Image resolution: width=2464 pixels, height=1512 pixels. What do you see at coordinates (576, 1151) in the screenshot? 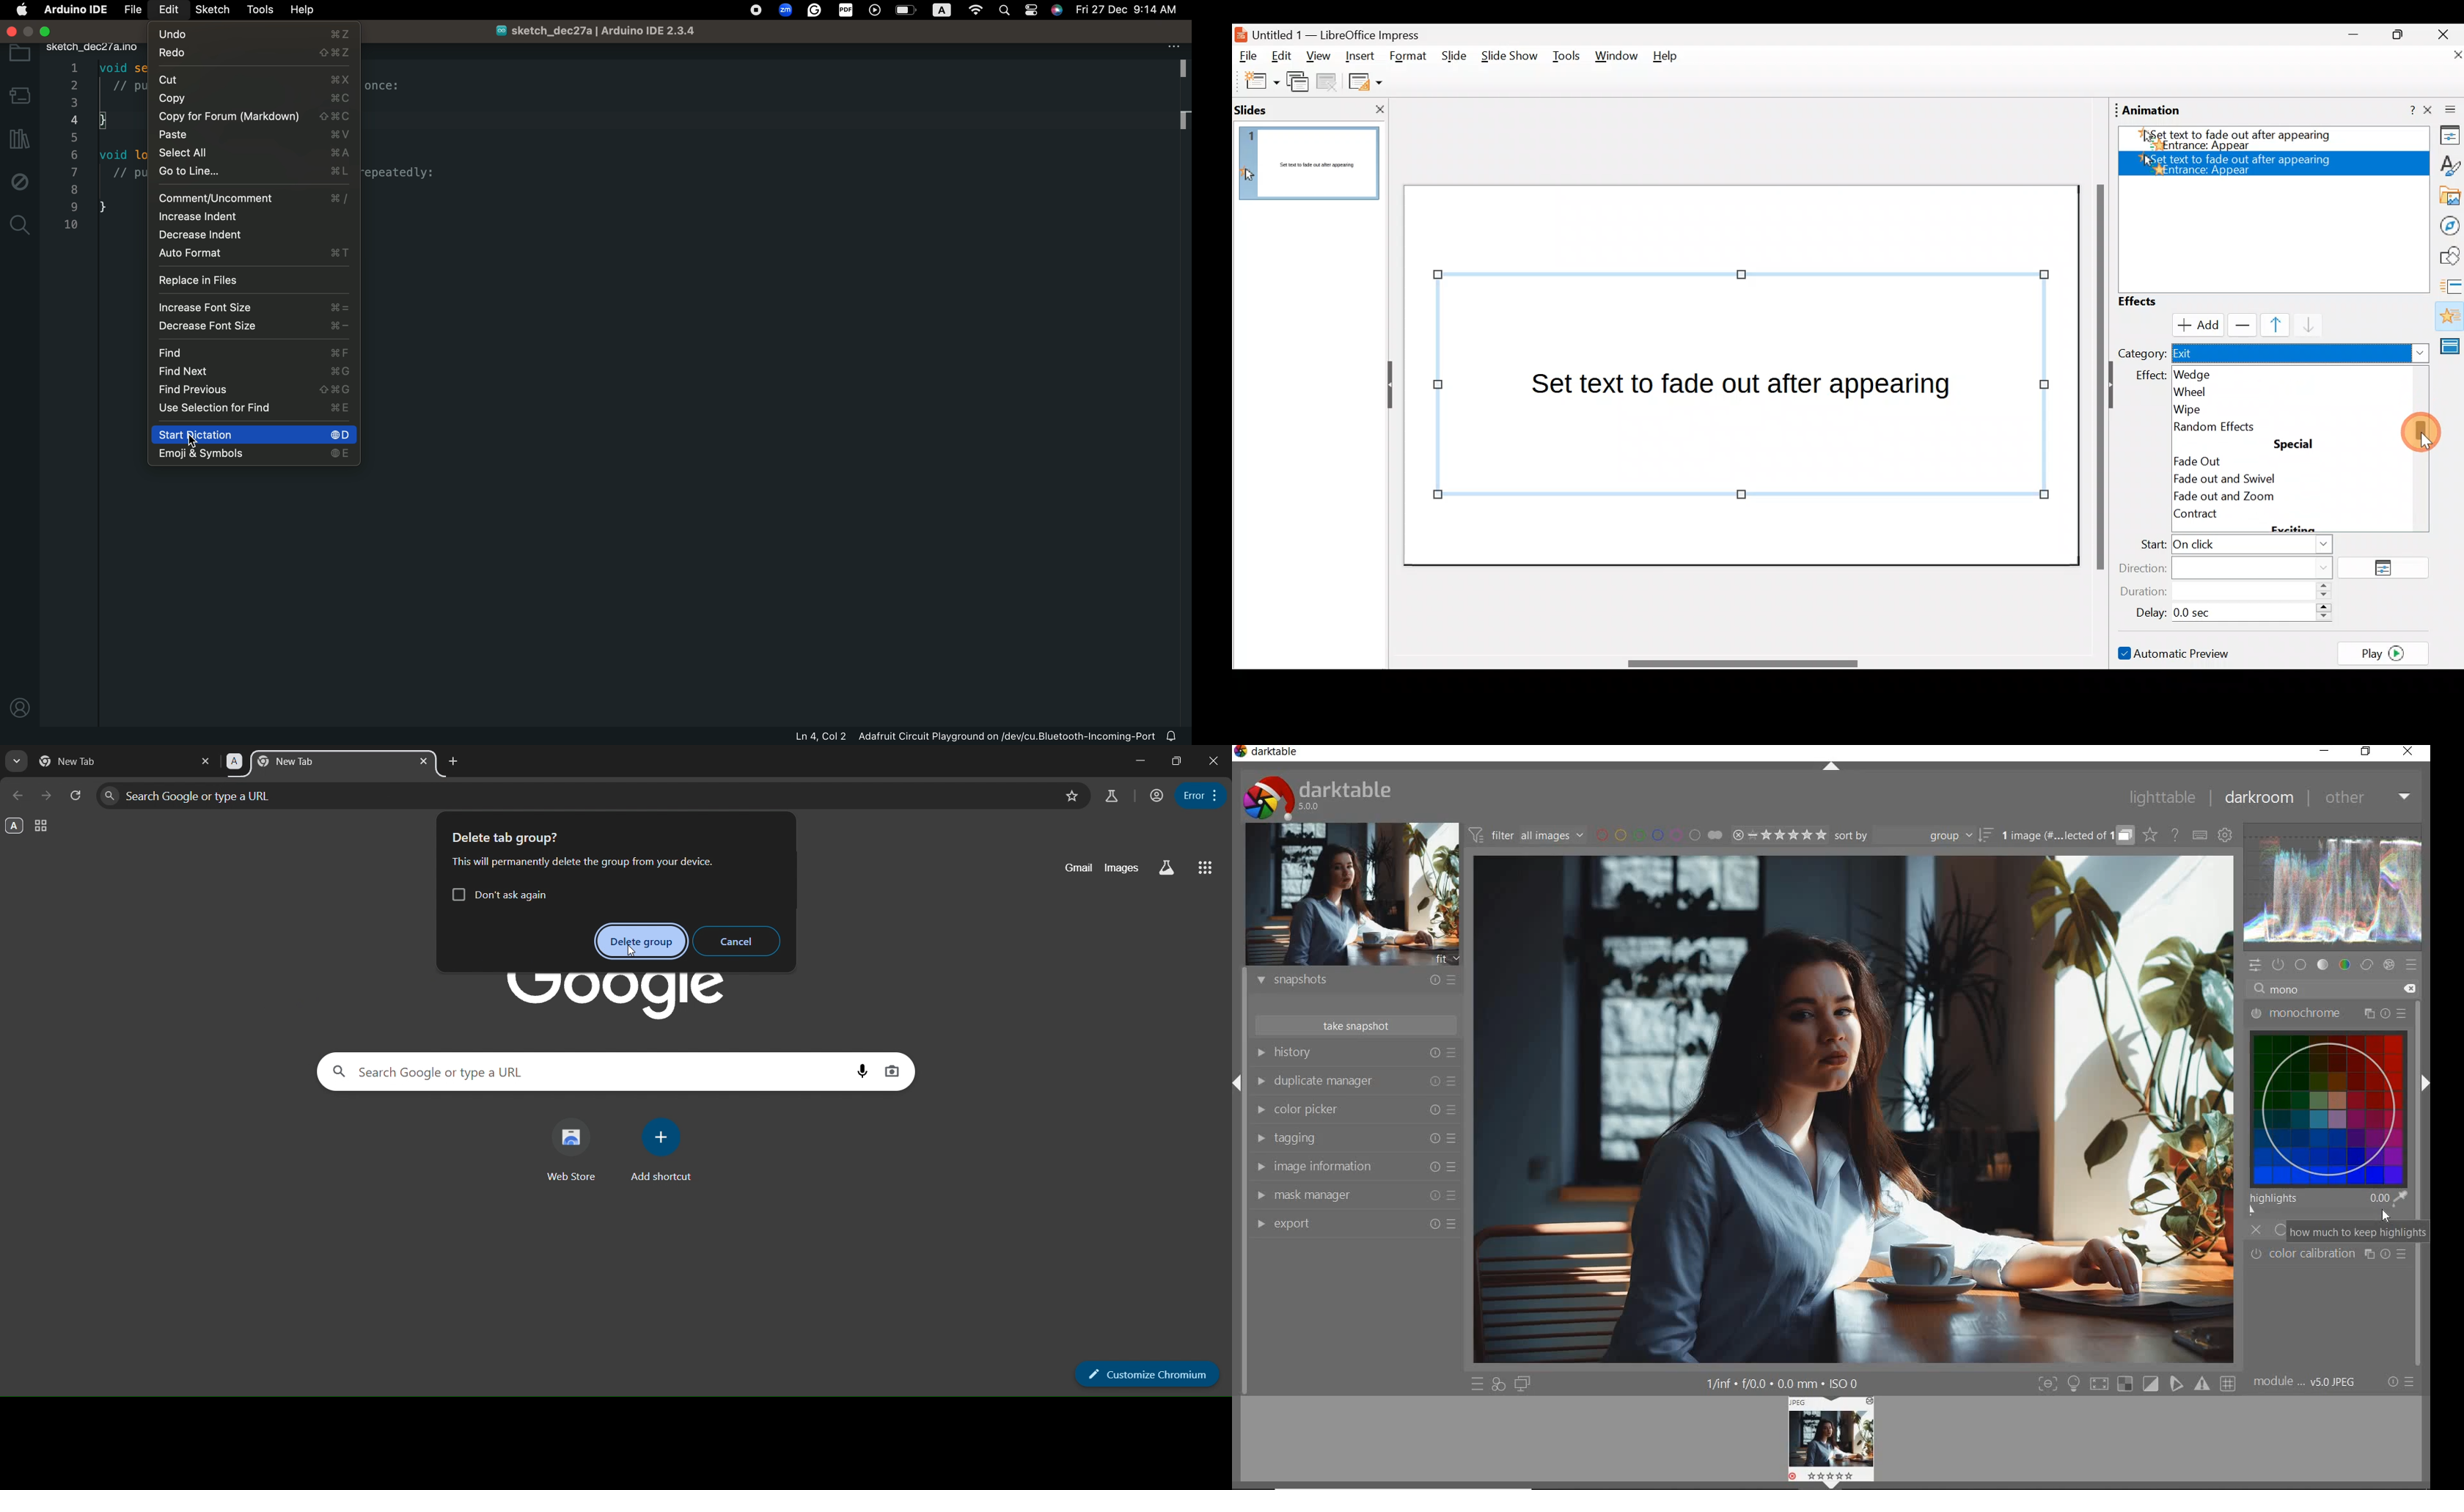
I see `web store` at bounding box center [576, 1151].